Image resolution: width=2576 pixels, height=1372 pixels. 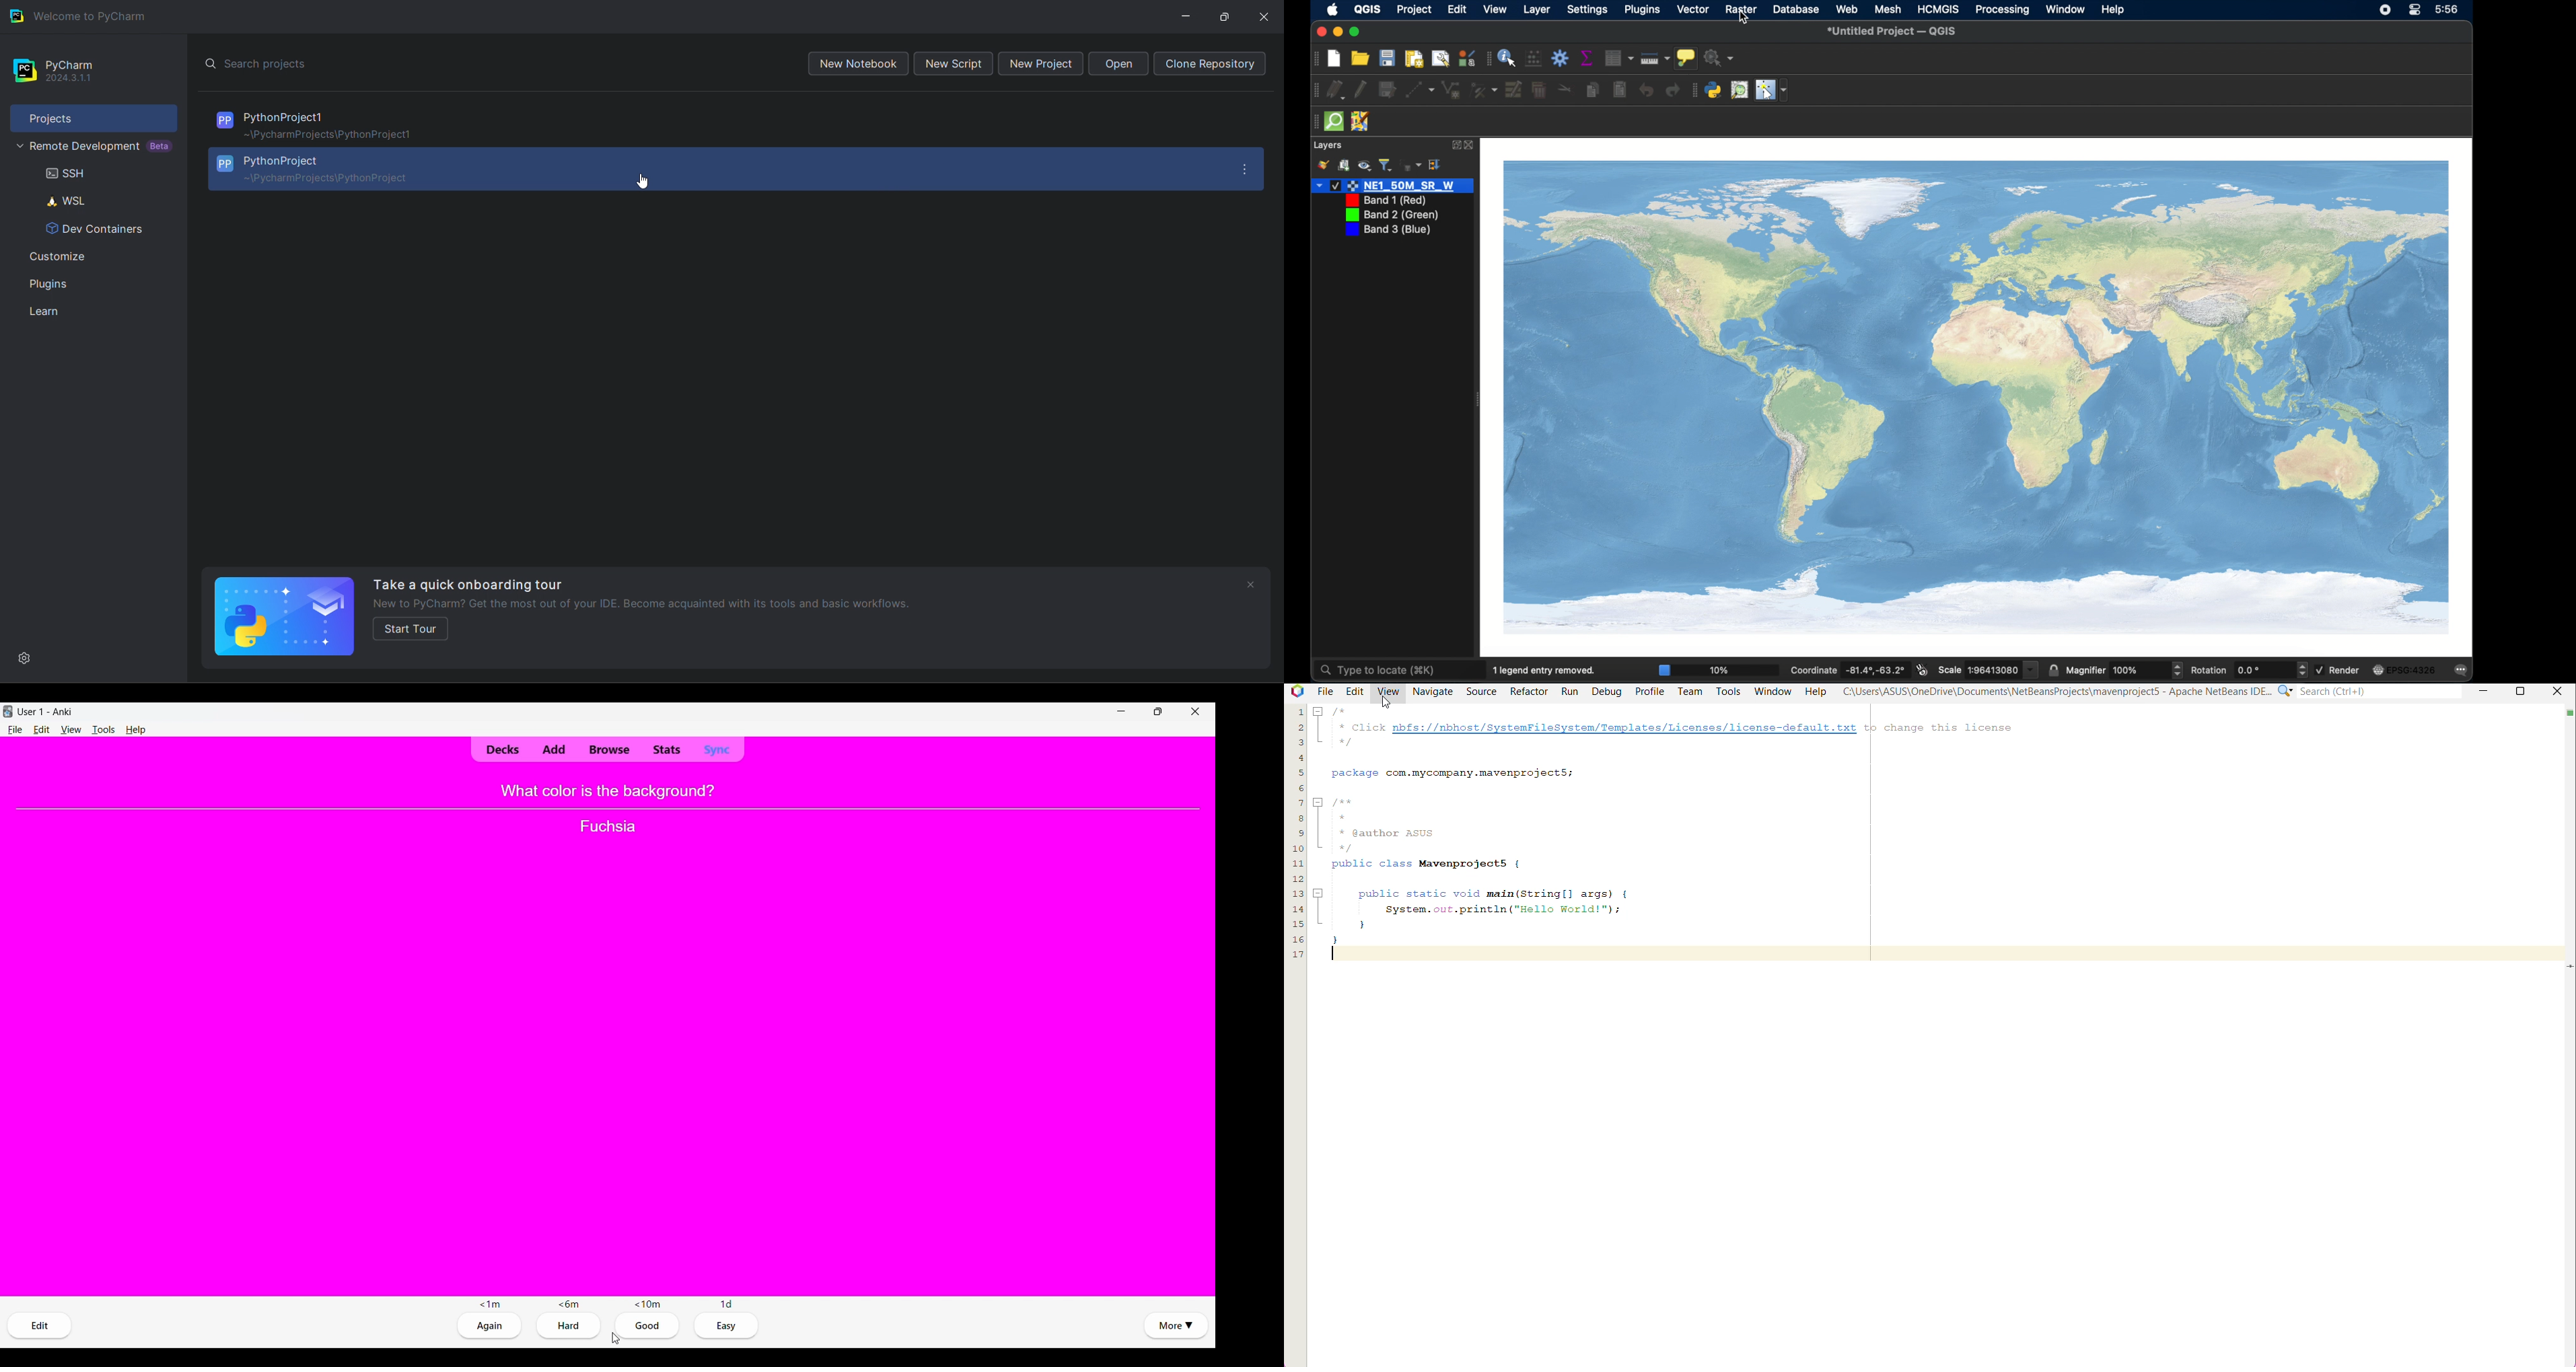 I want to click on maximize, so click(x=1355, y=32).